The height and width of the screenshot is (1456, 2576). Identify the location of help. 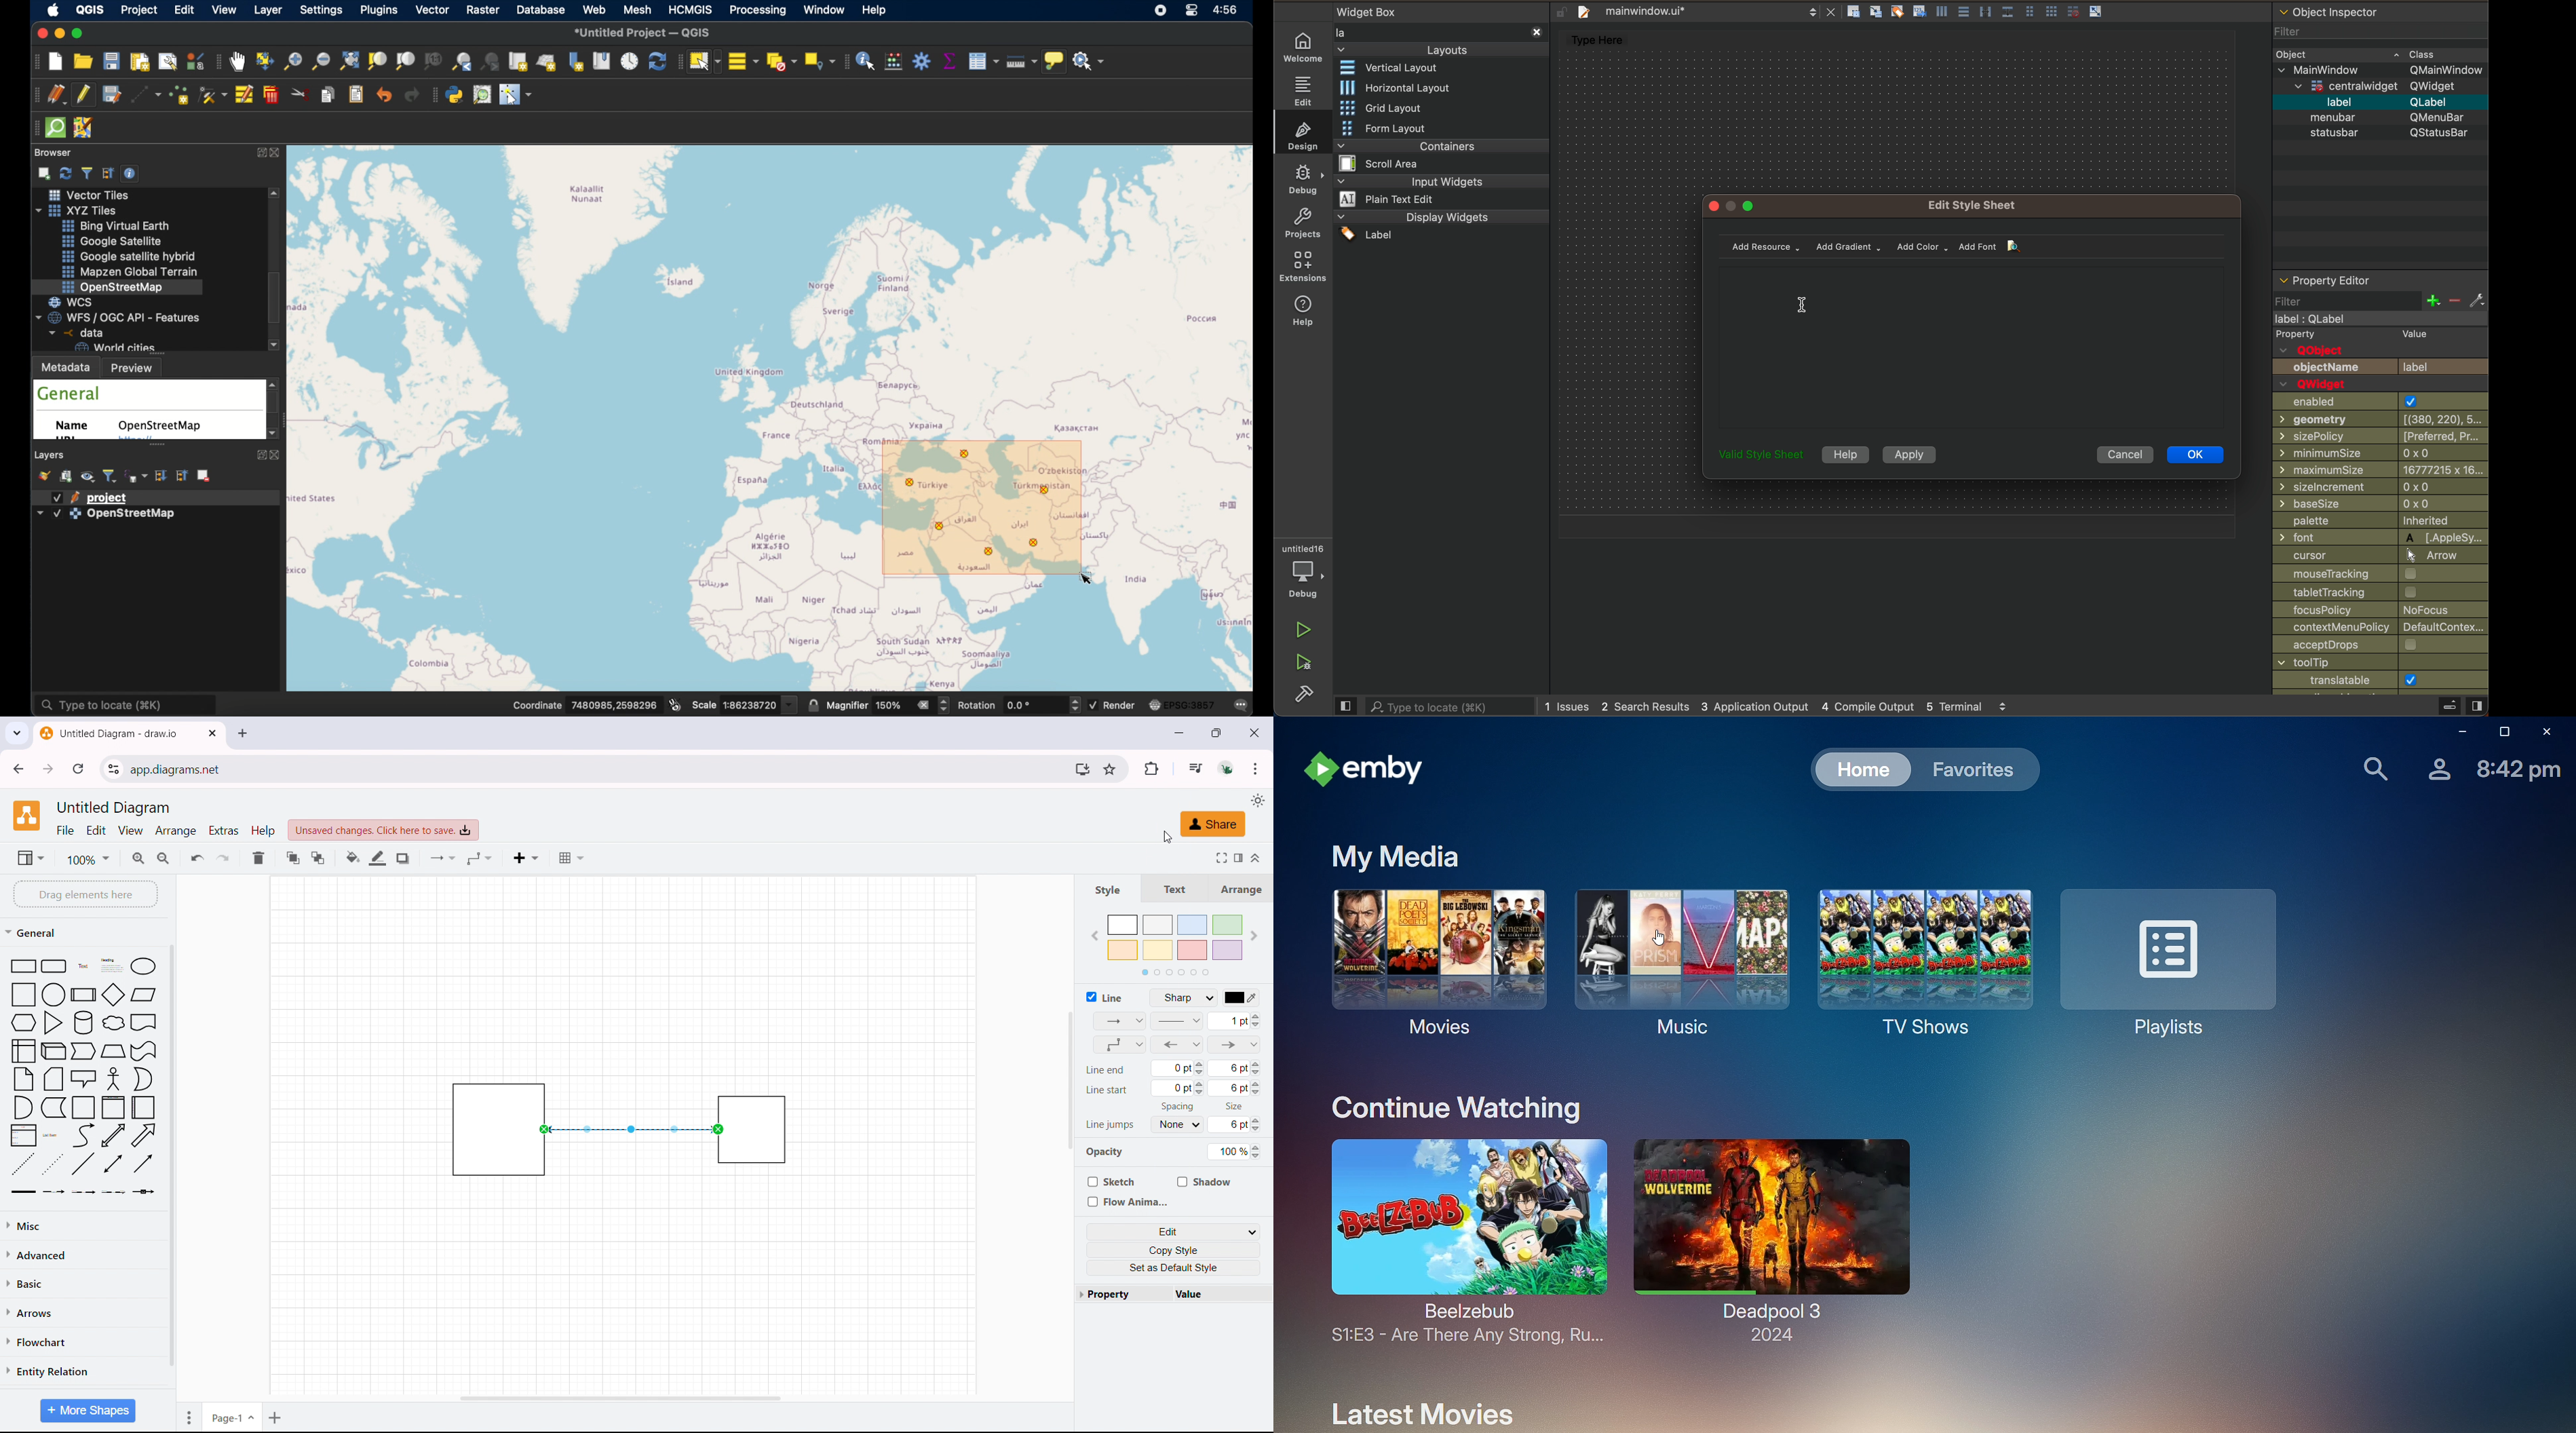
(263, 831).